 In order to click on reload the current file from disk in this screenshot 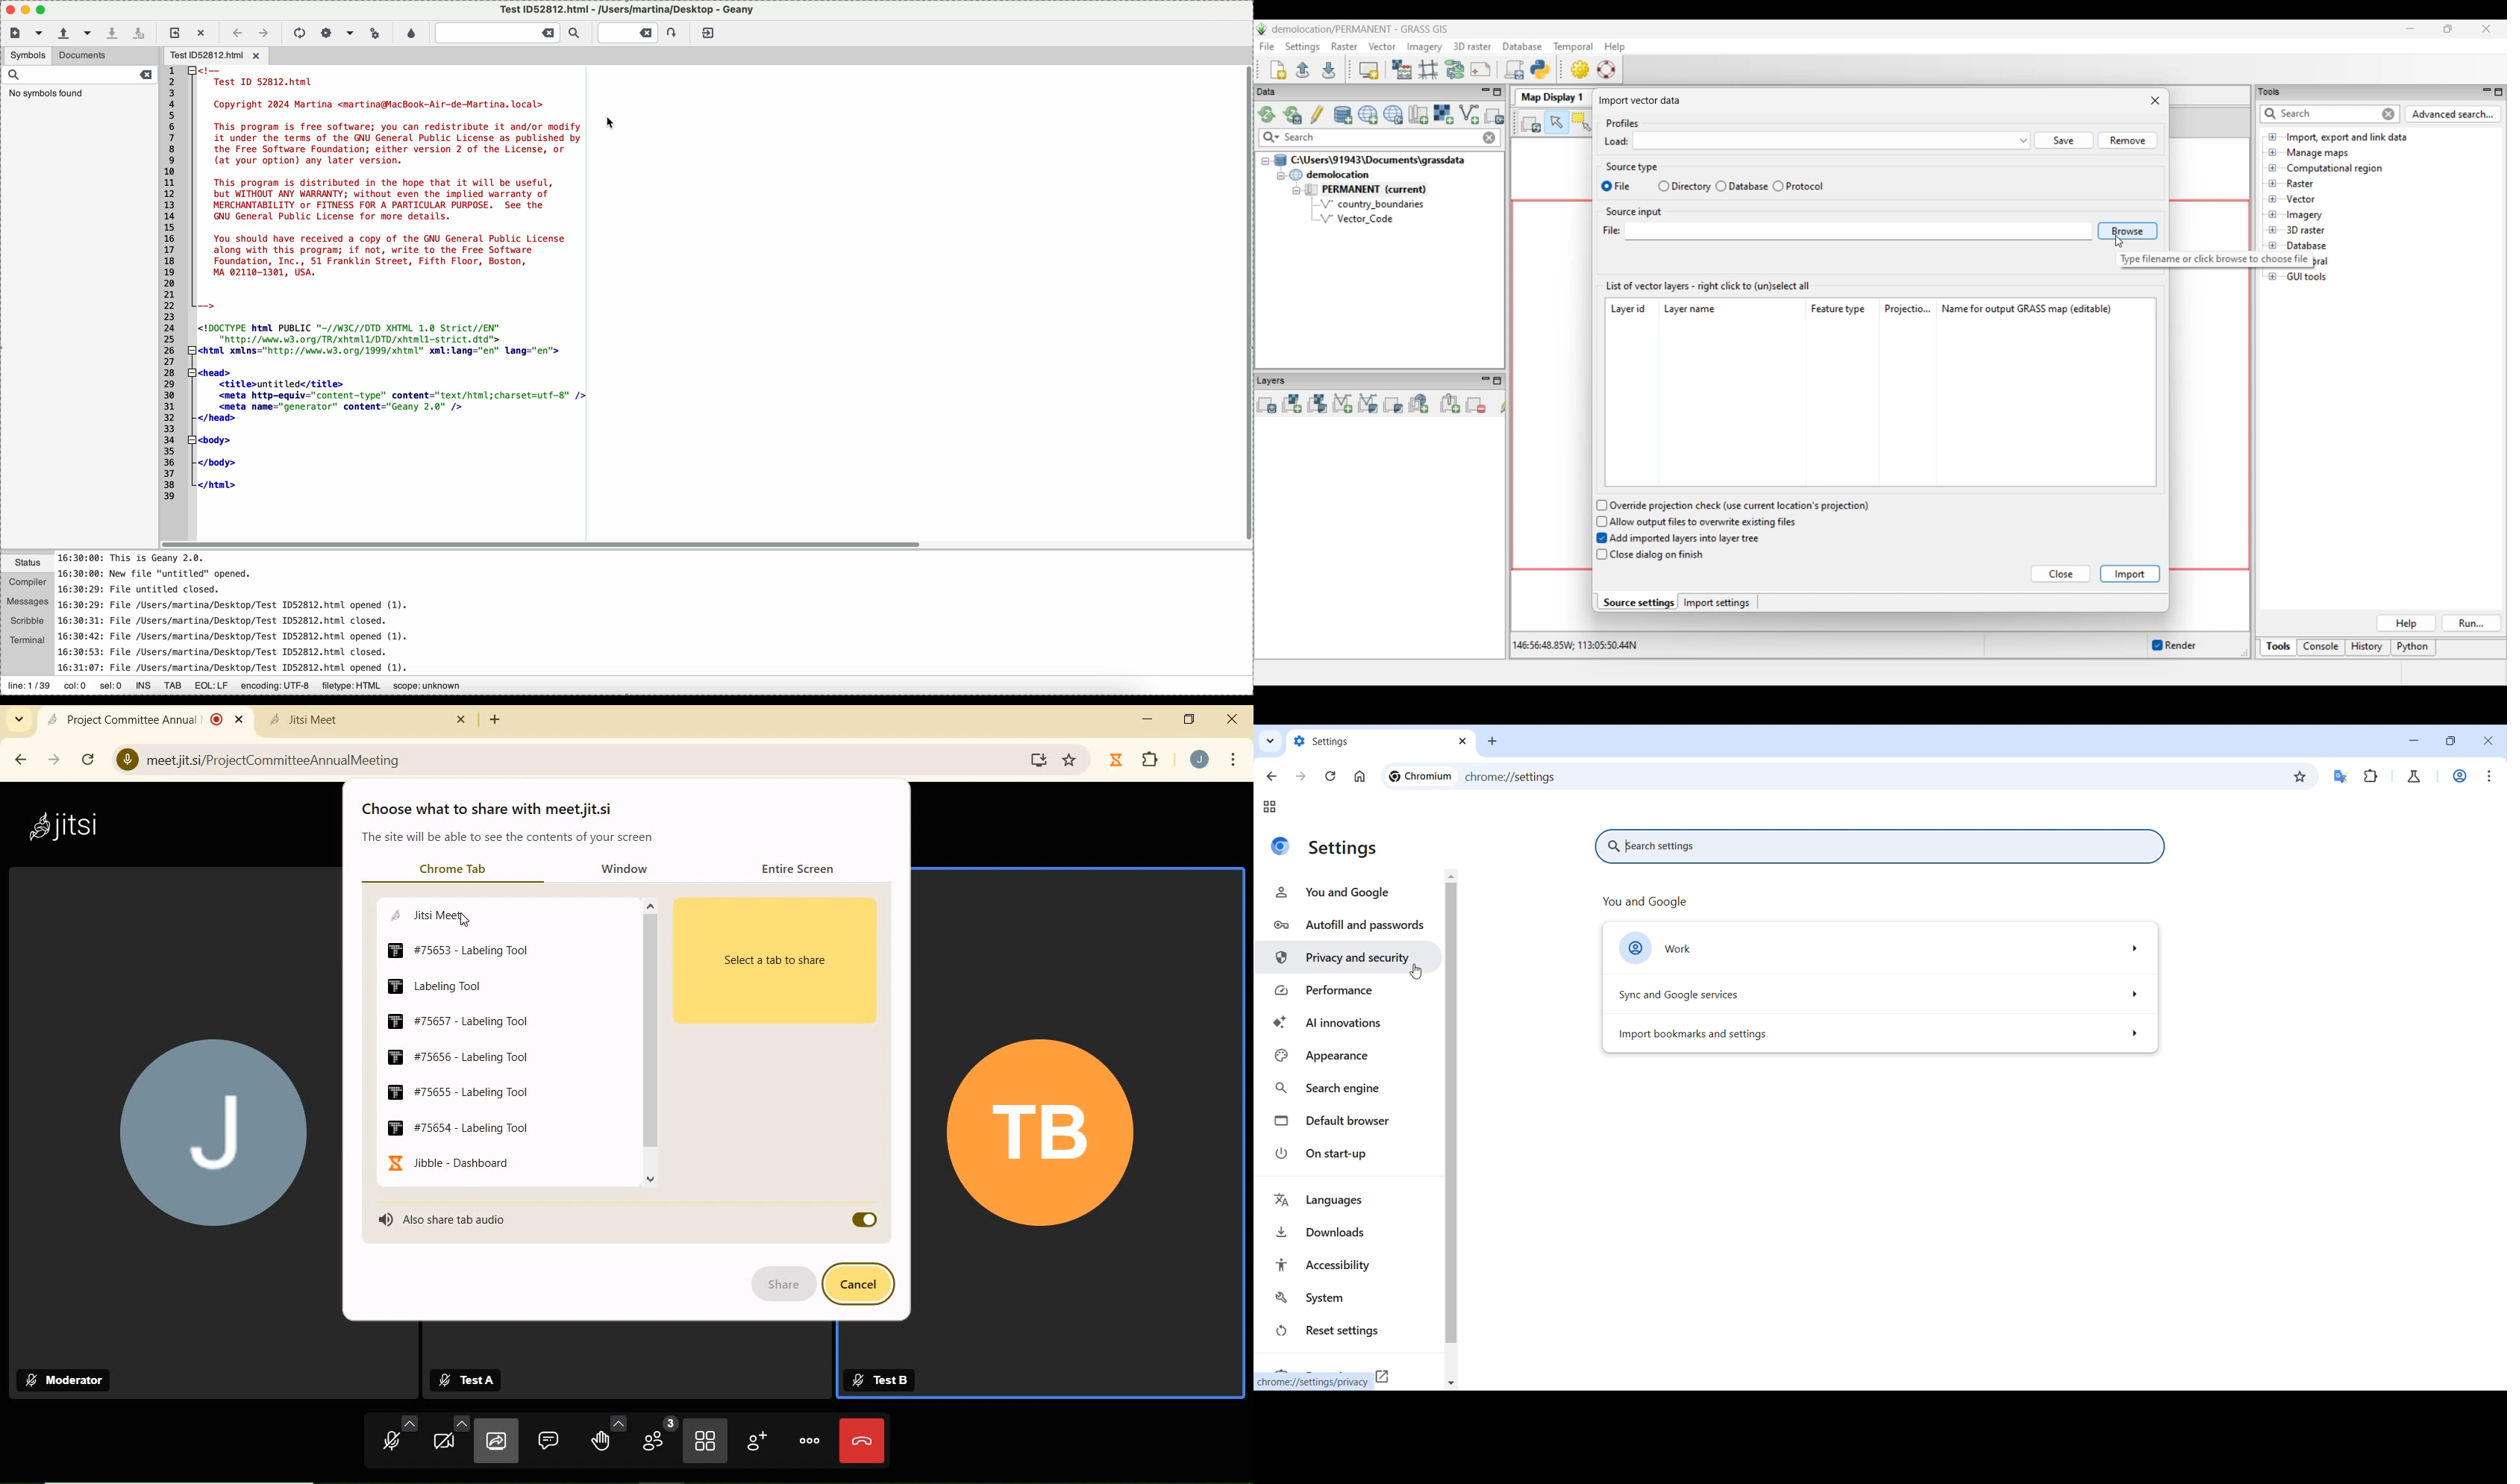, I will do `click(175, 32)`.